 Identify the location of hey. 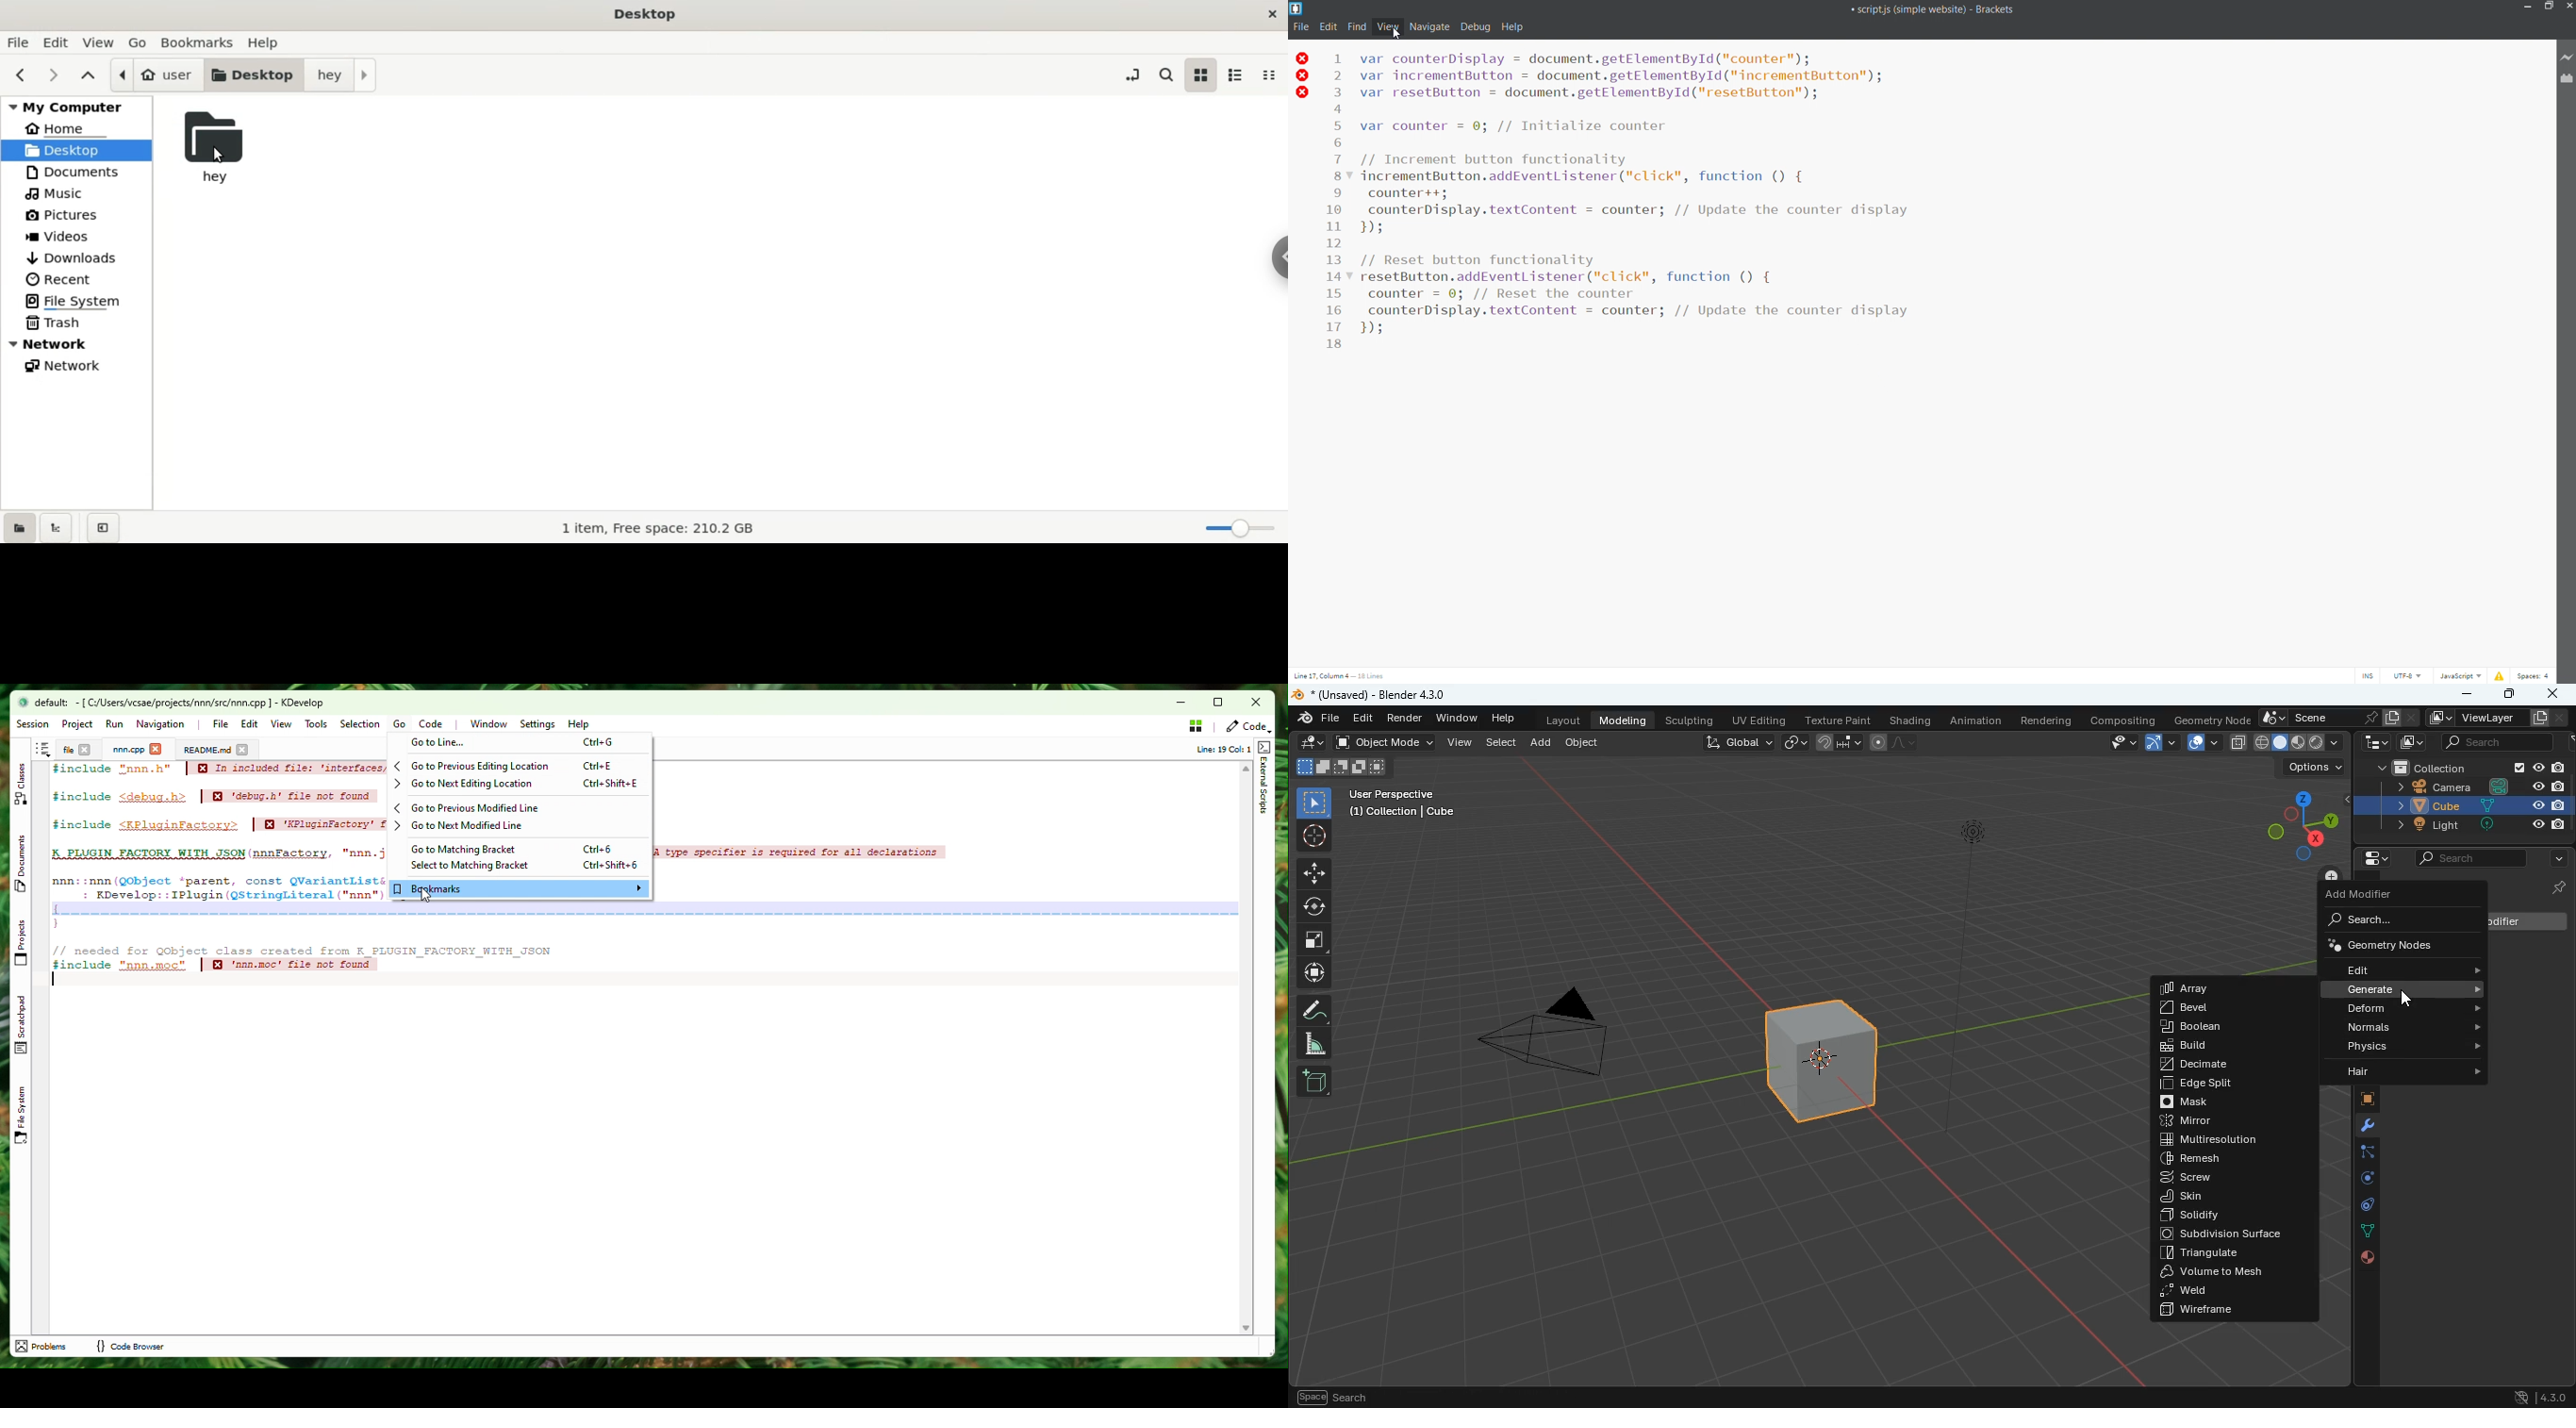
(342, 75).